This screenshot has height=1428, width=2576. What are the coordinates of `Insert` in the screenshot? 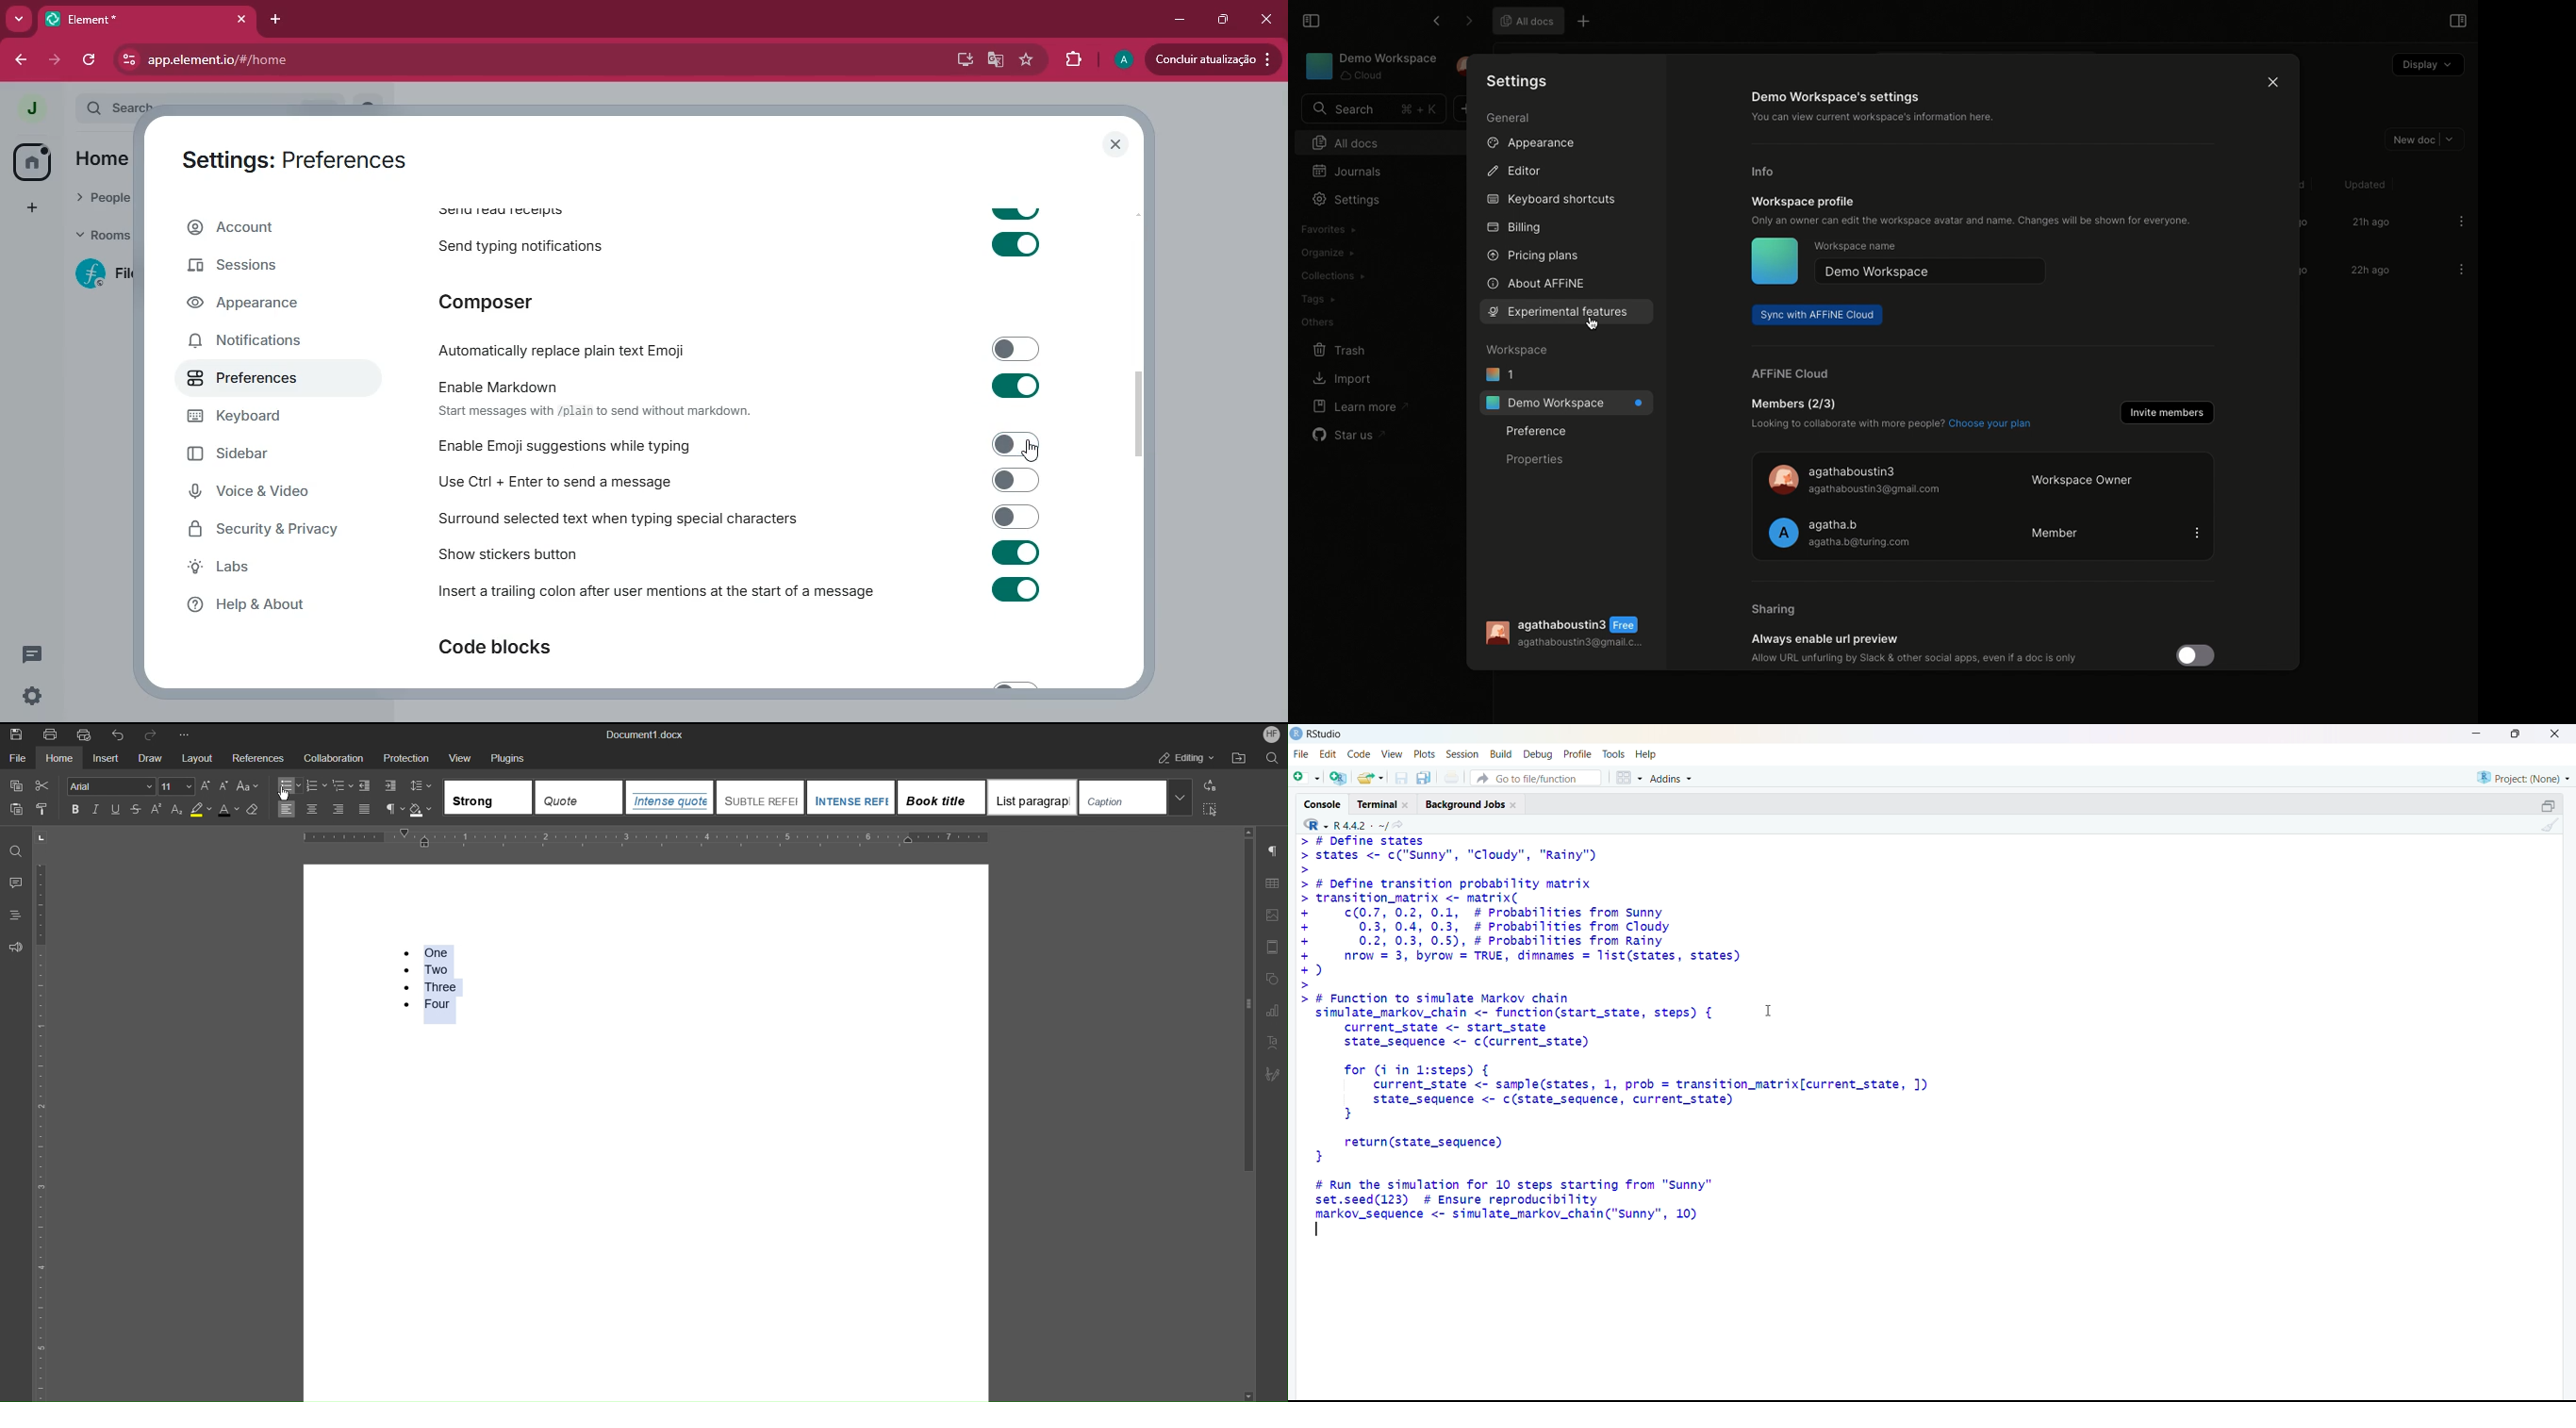 It's located at (109, 756).